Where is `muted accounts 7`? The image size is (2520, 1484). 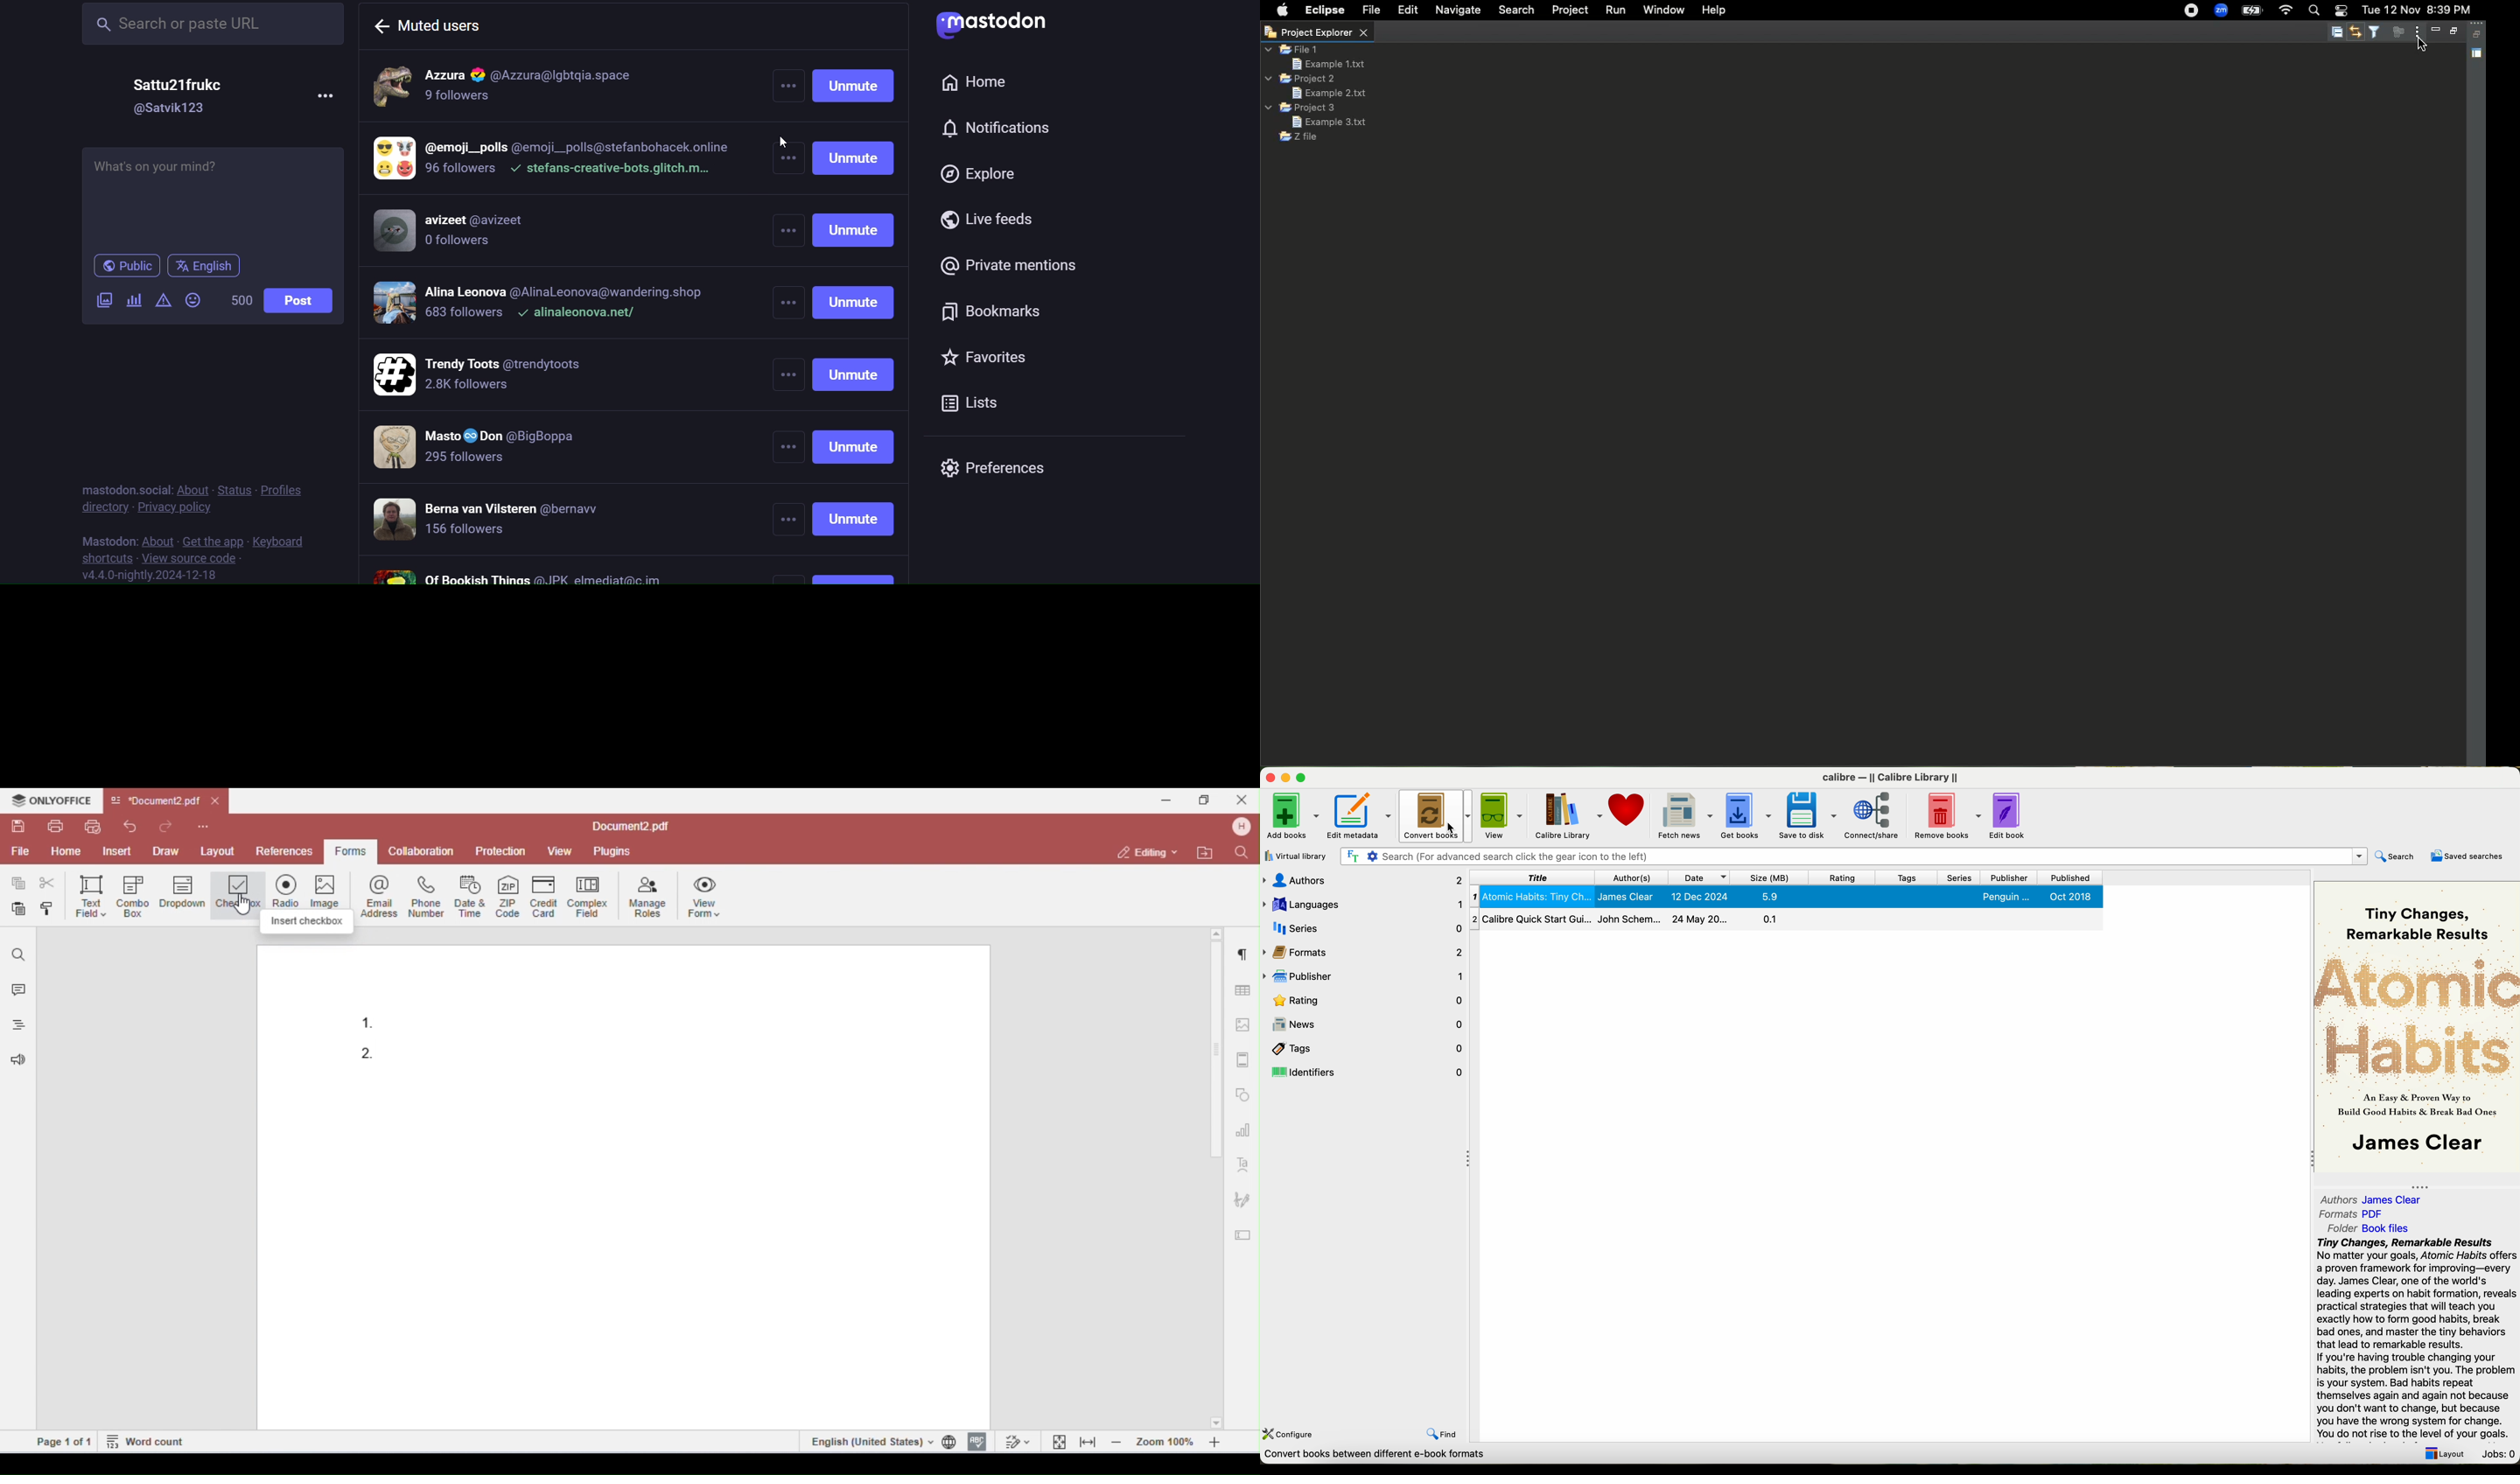 muted accounts 7 is located at coordinates (495, 518).